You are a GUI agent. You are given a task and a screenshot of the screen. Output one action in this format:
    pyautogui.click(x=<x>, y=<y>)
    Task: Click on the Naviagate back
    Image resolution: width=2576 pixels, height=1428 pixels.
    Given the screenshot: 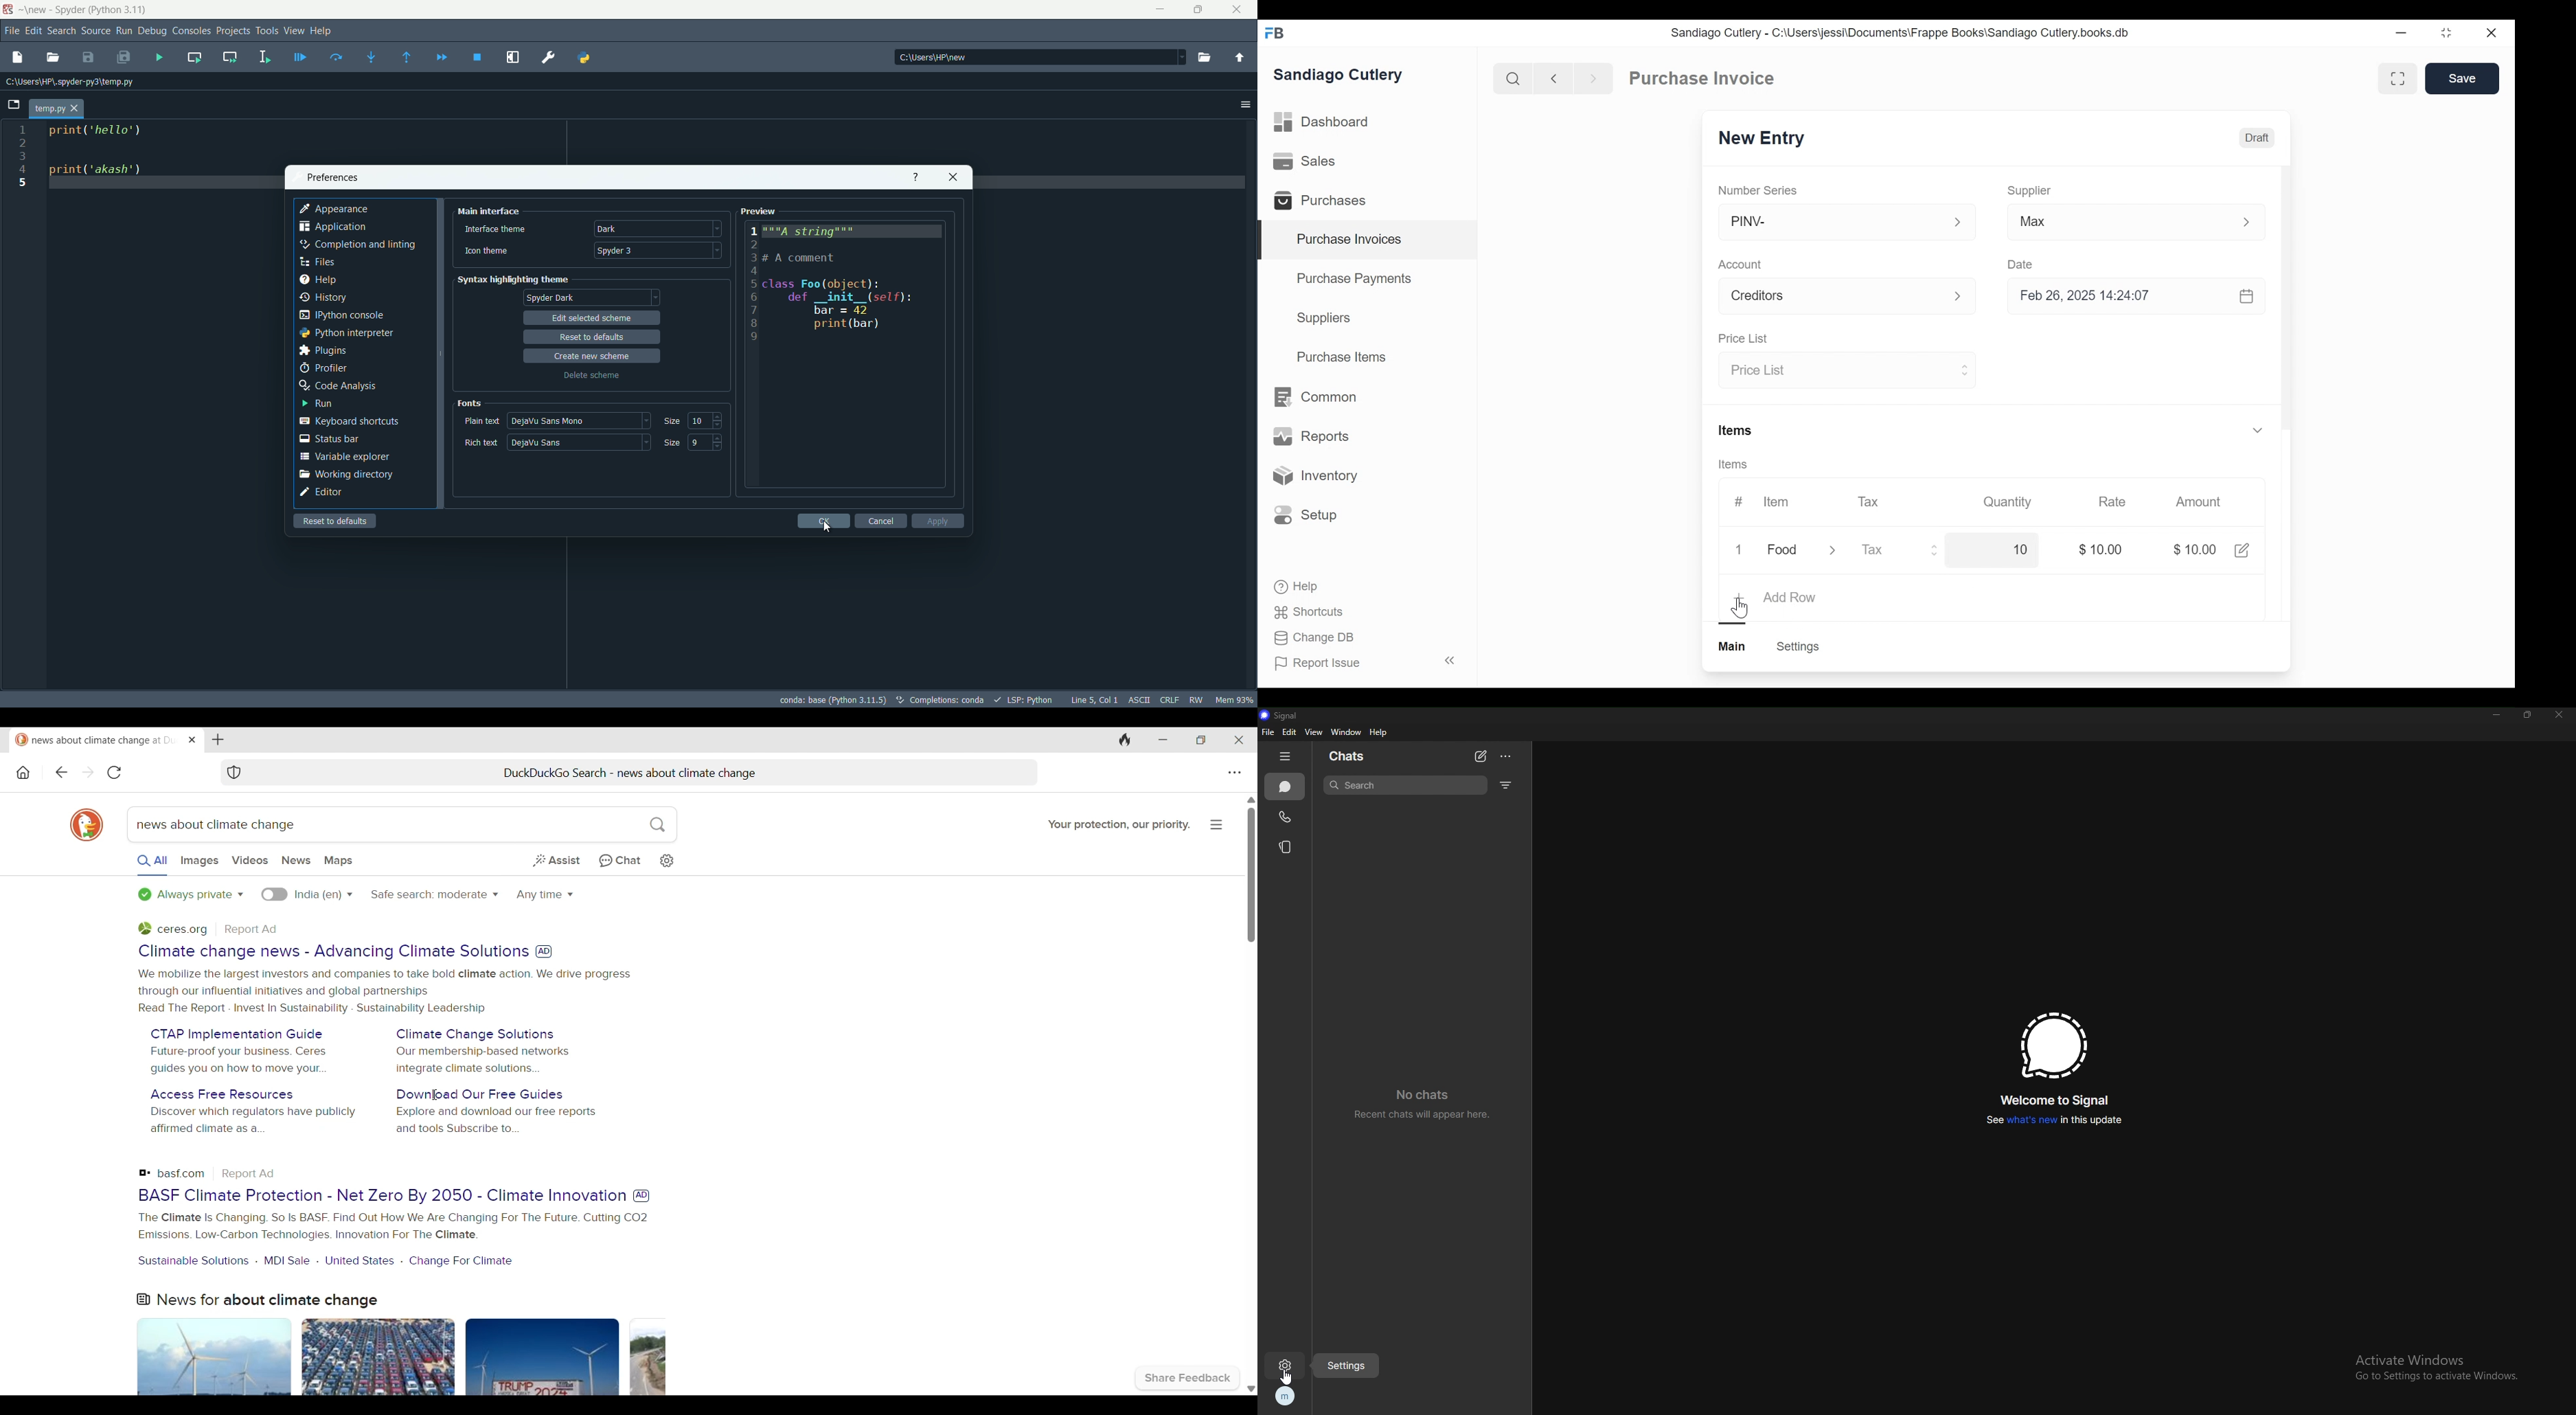 What is the action you would take?
    pyautogui.click(x=1554, y=77)
    